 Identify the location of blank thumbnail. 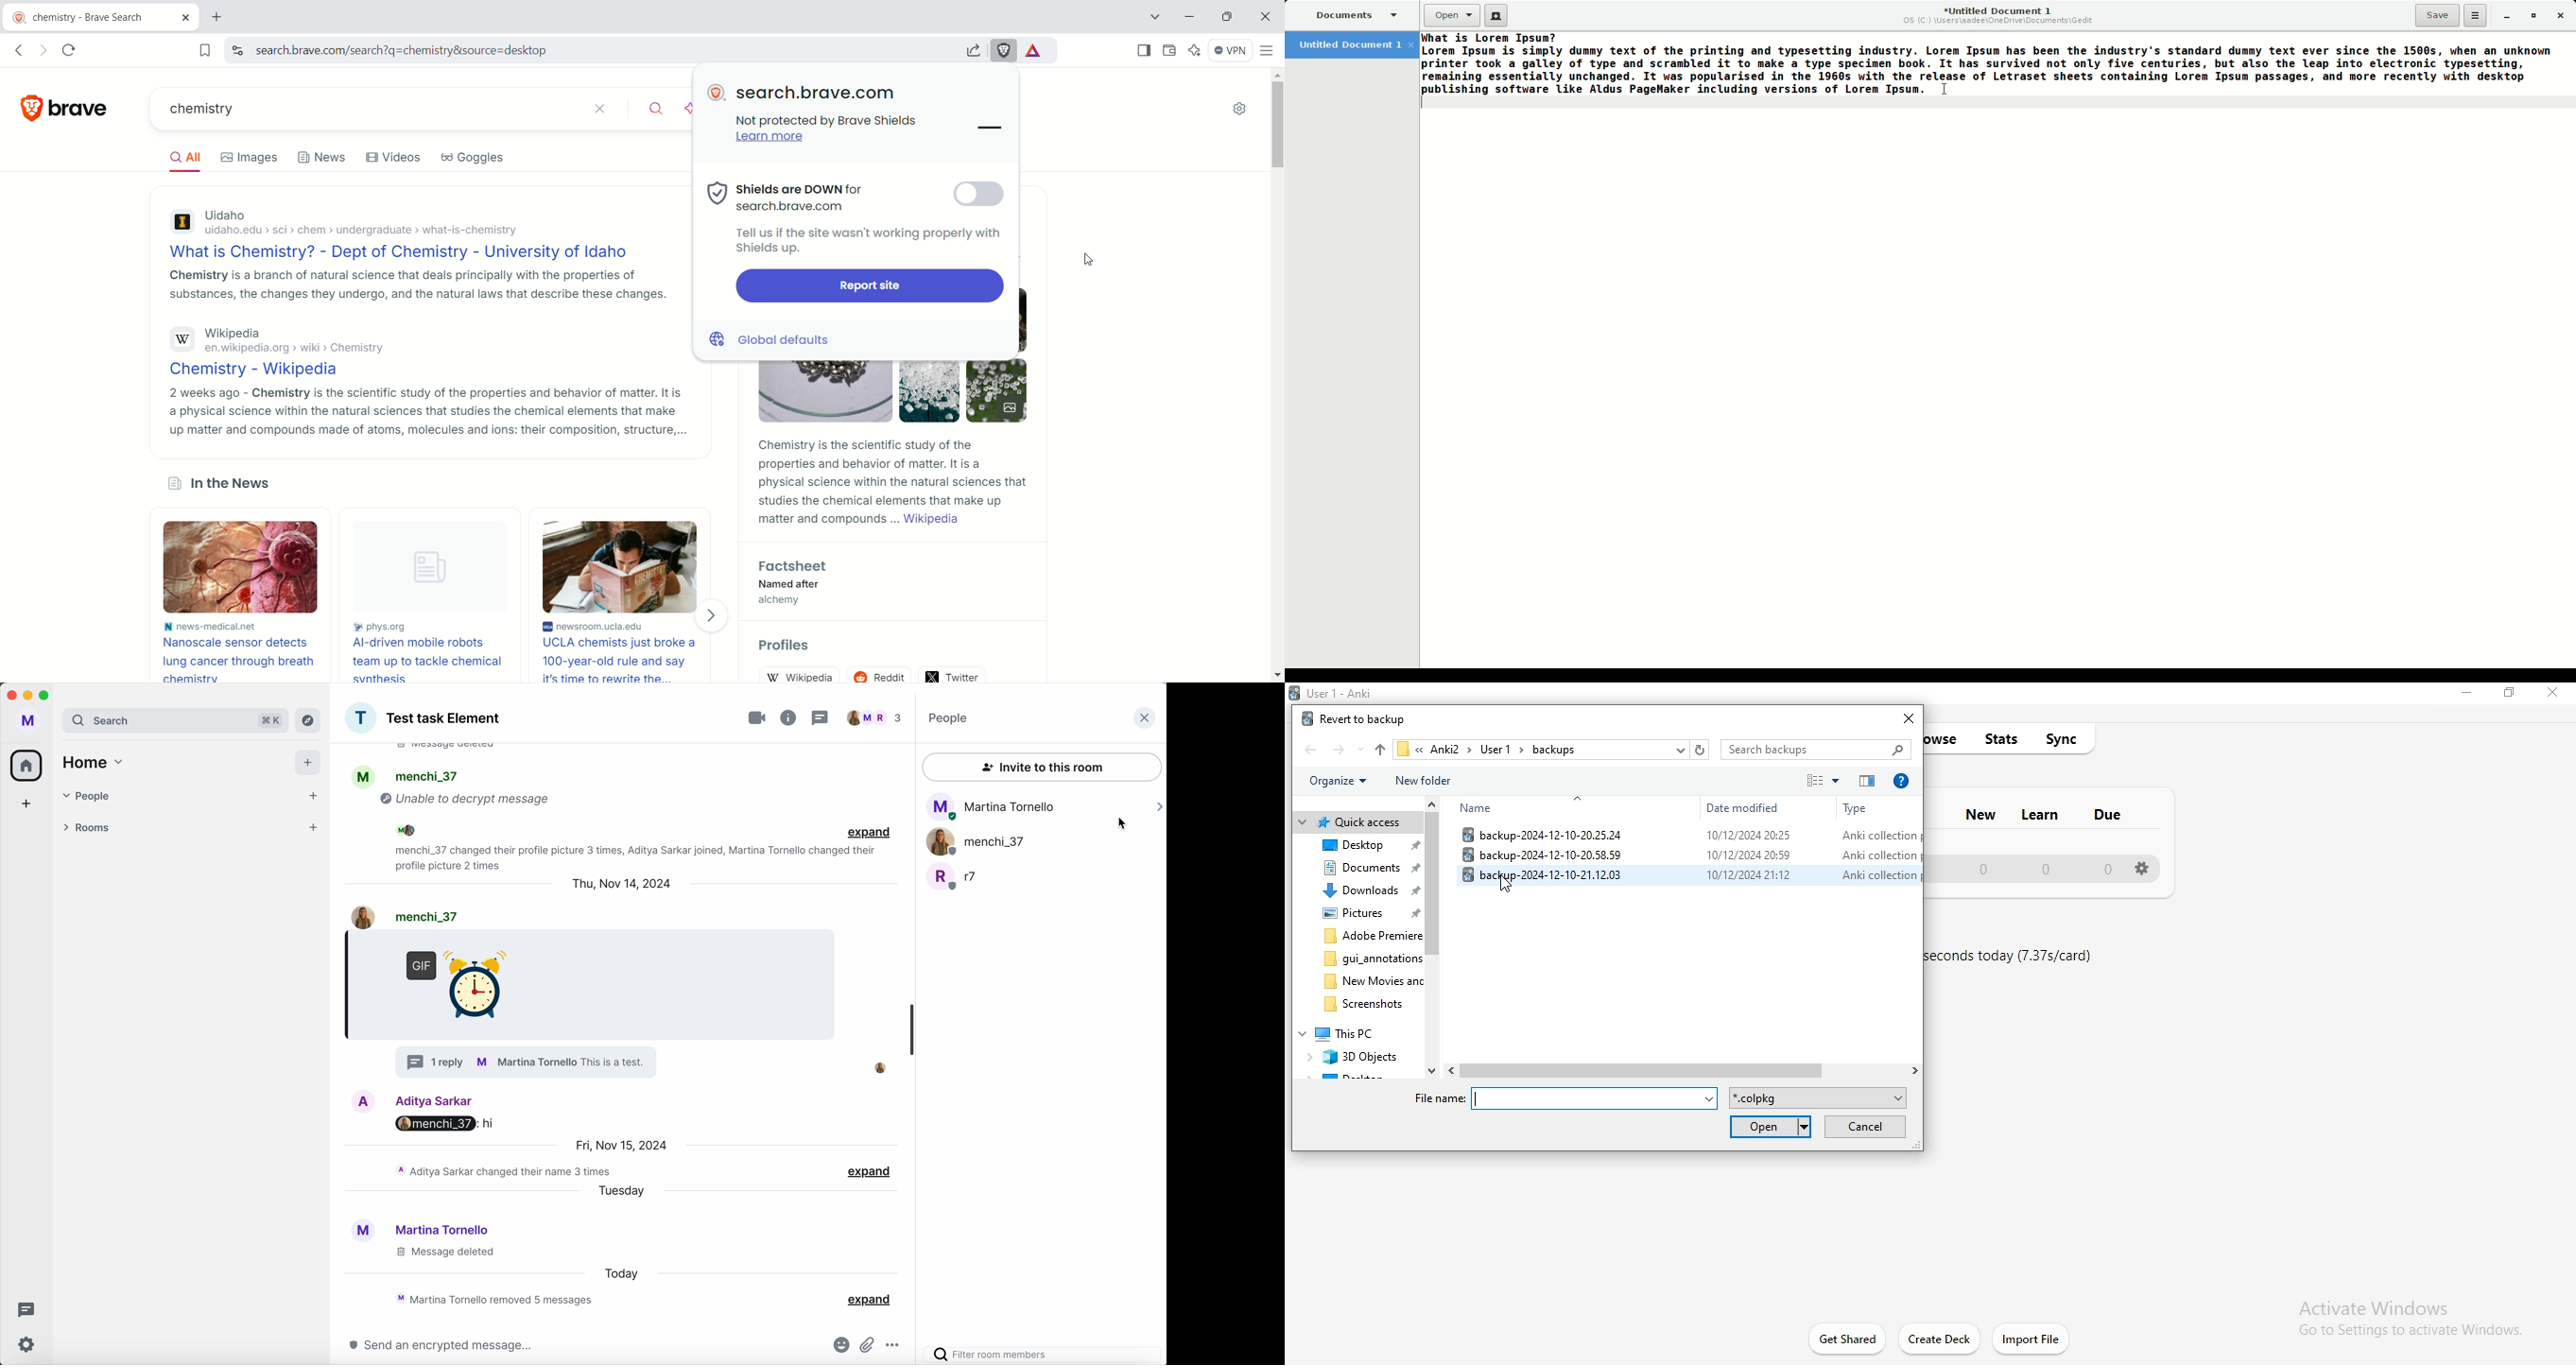
(426, 568).